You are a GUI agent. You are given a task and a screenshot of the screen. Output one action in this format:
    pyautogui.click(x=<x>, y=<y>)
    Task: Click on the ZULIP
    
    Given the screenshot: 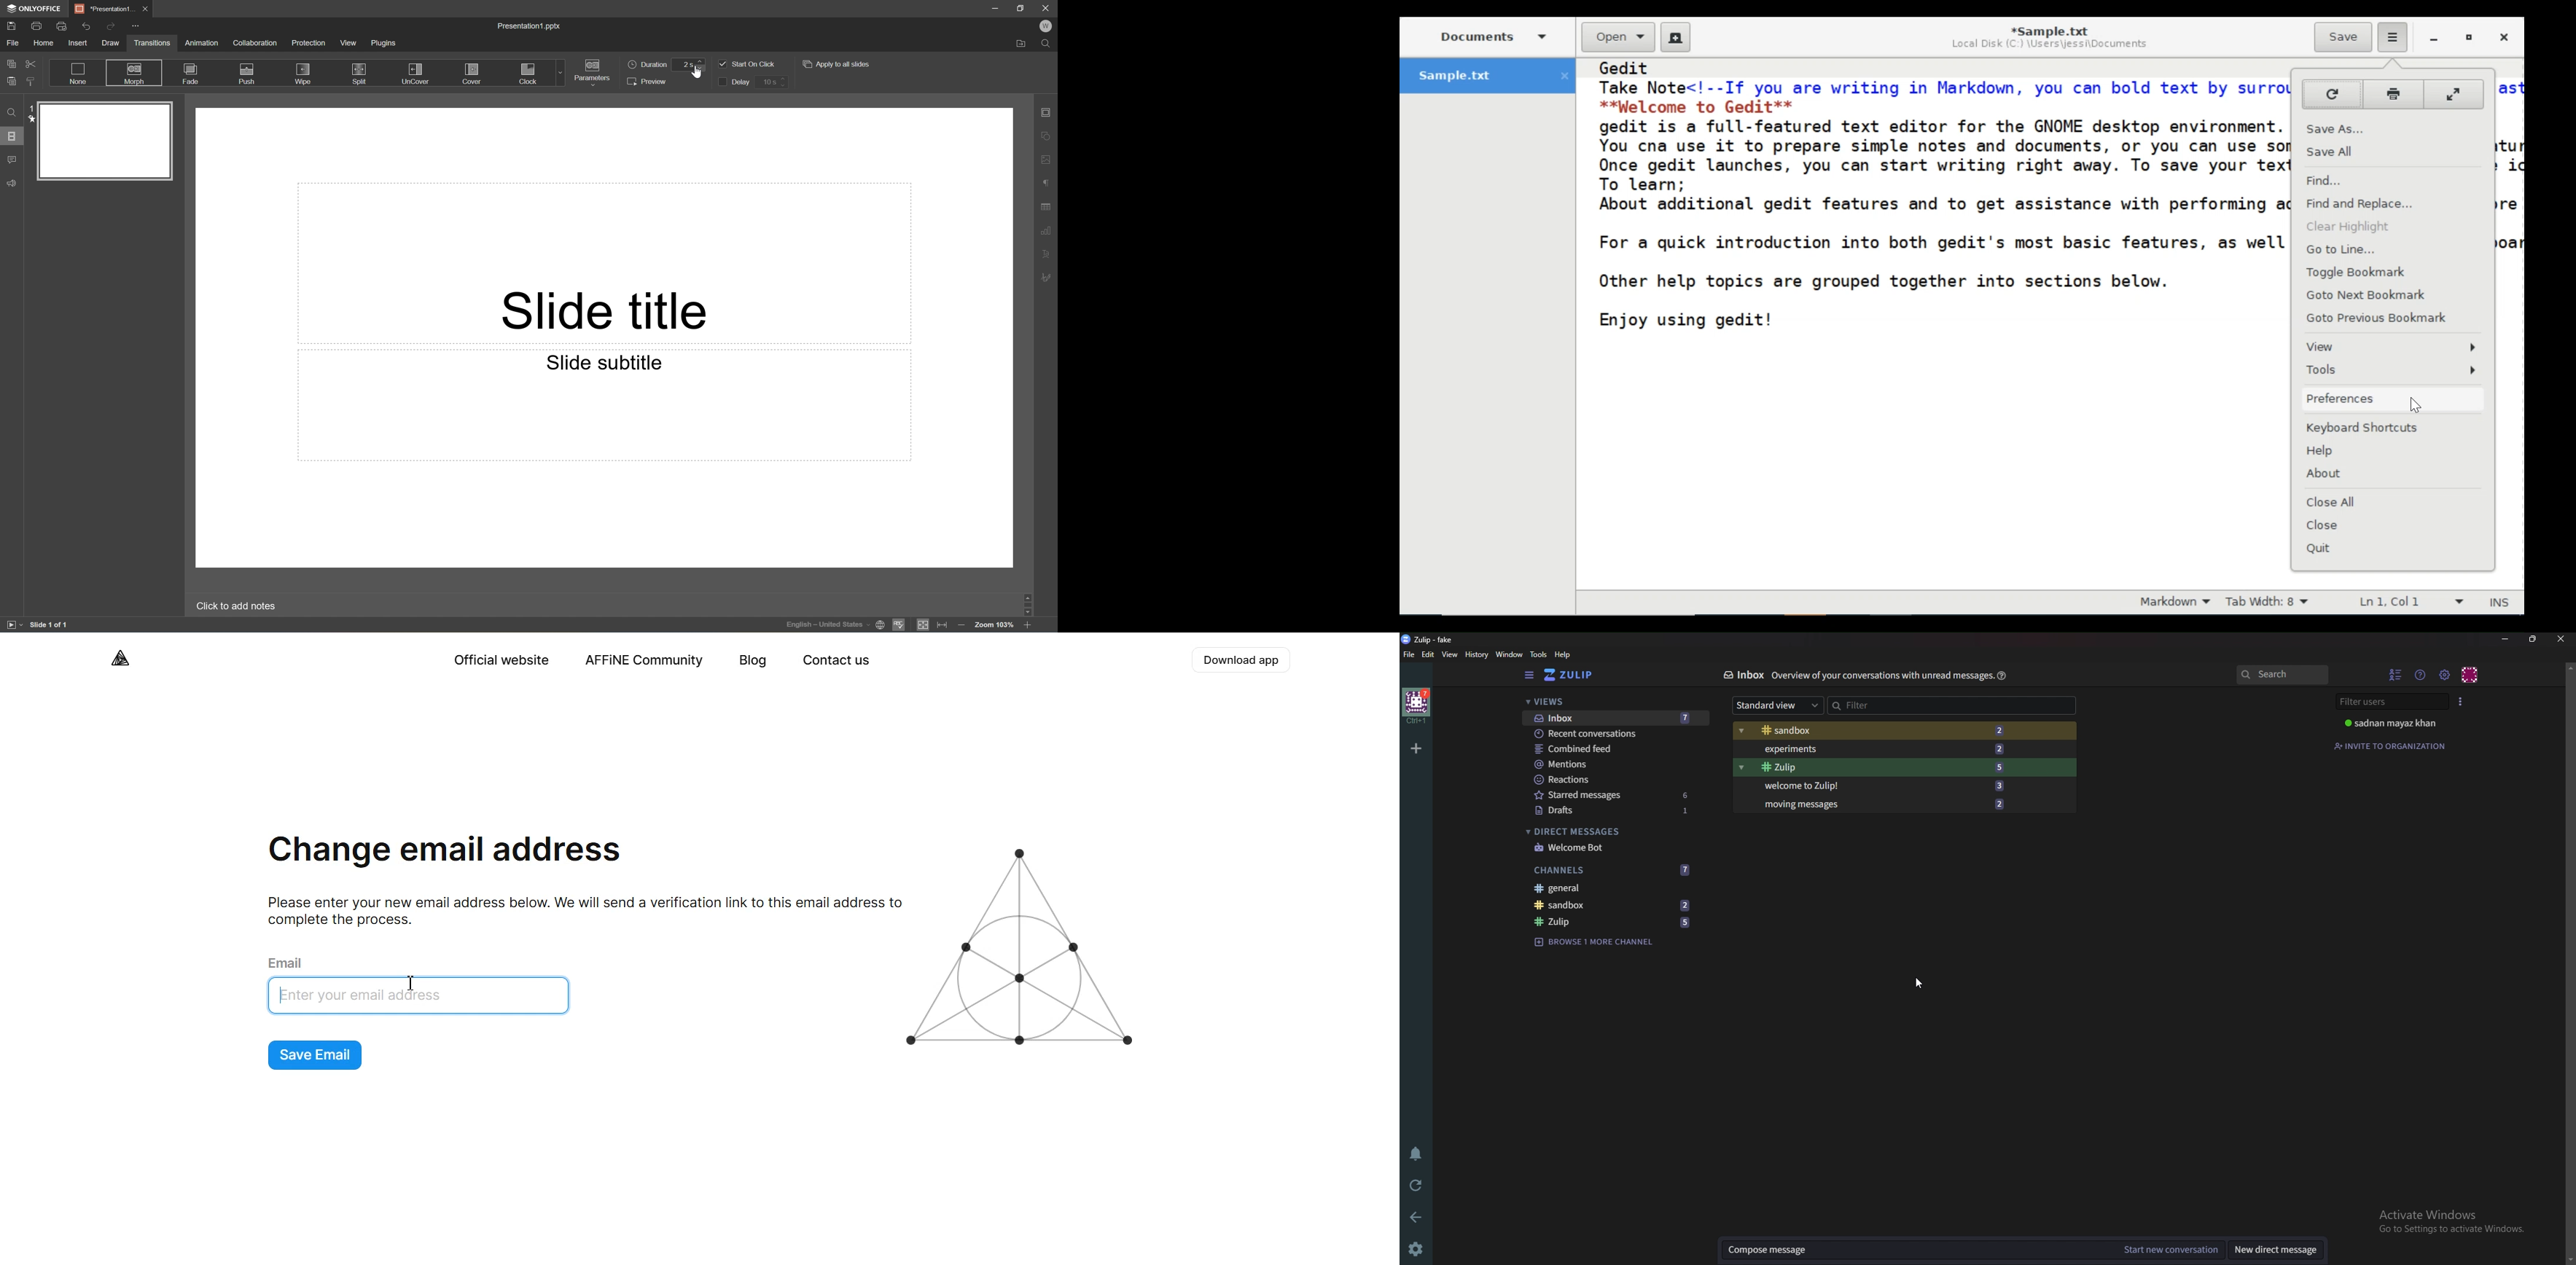 What is the action you would take?
    pyautogui.click(x=1572, y=674)
    